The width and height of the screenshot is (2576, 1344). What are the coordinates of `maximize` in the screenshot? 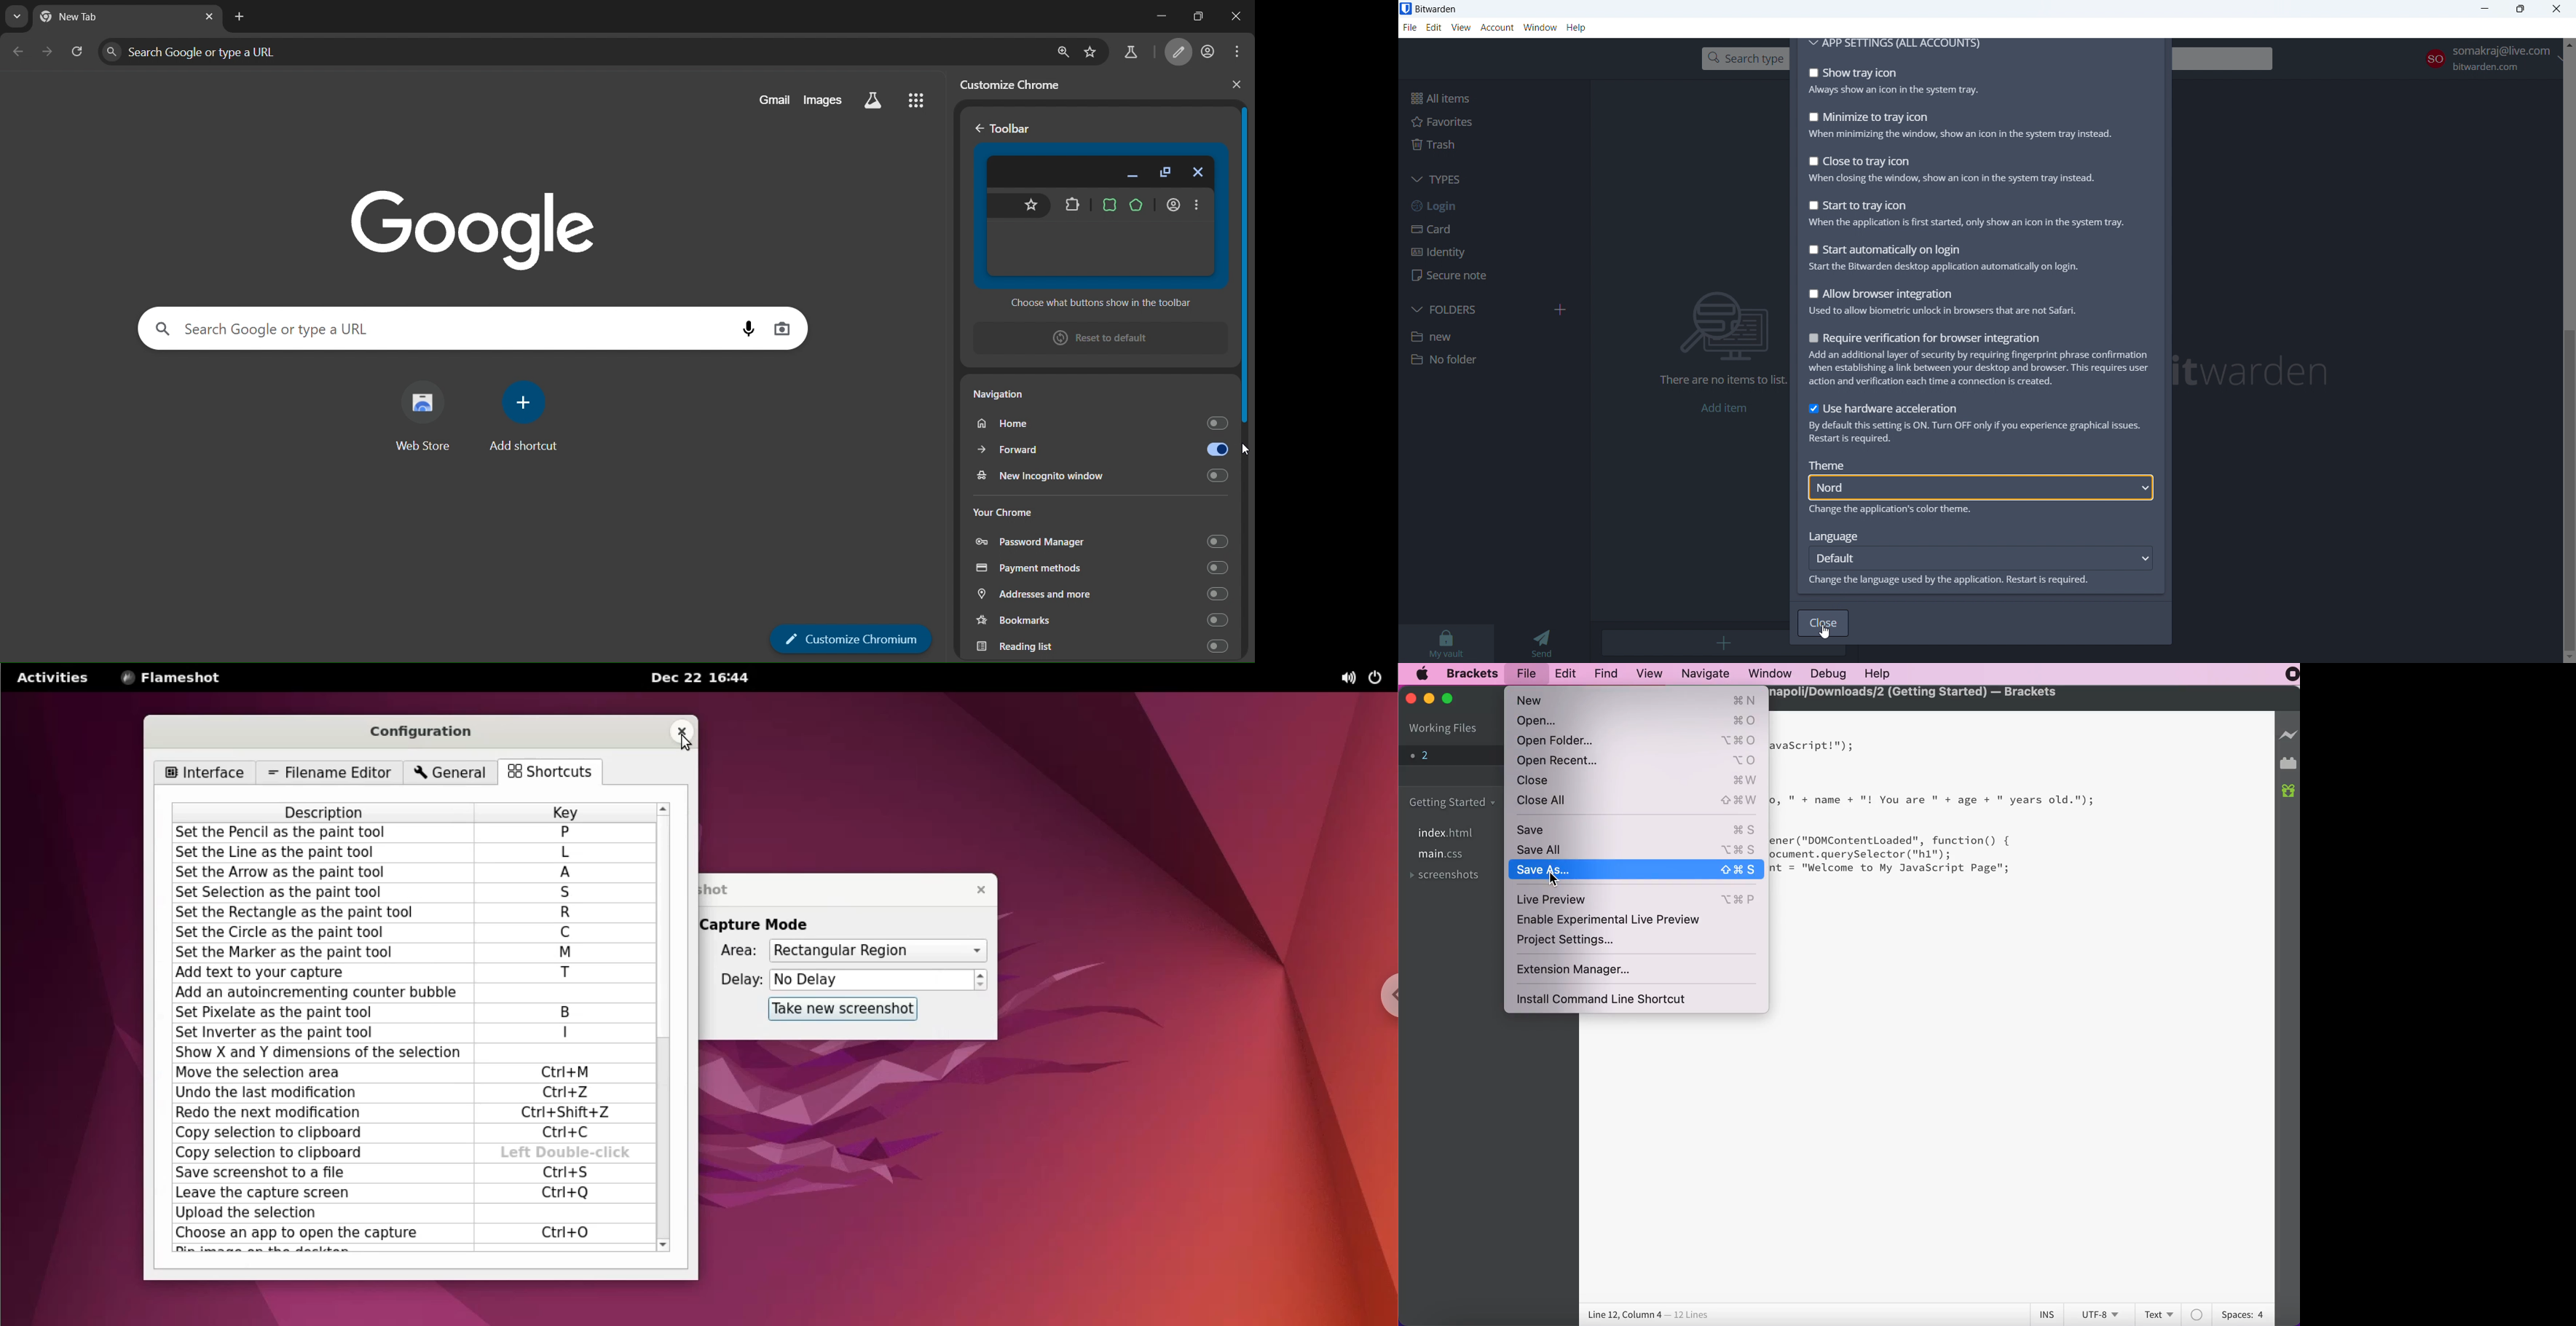 It's located at (2521, 9).